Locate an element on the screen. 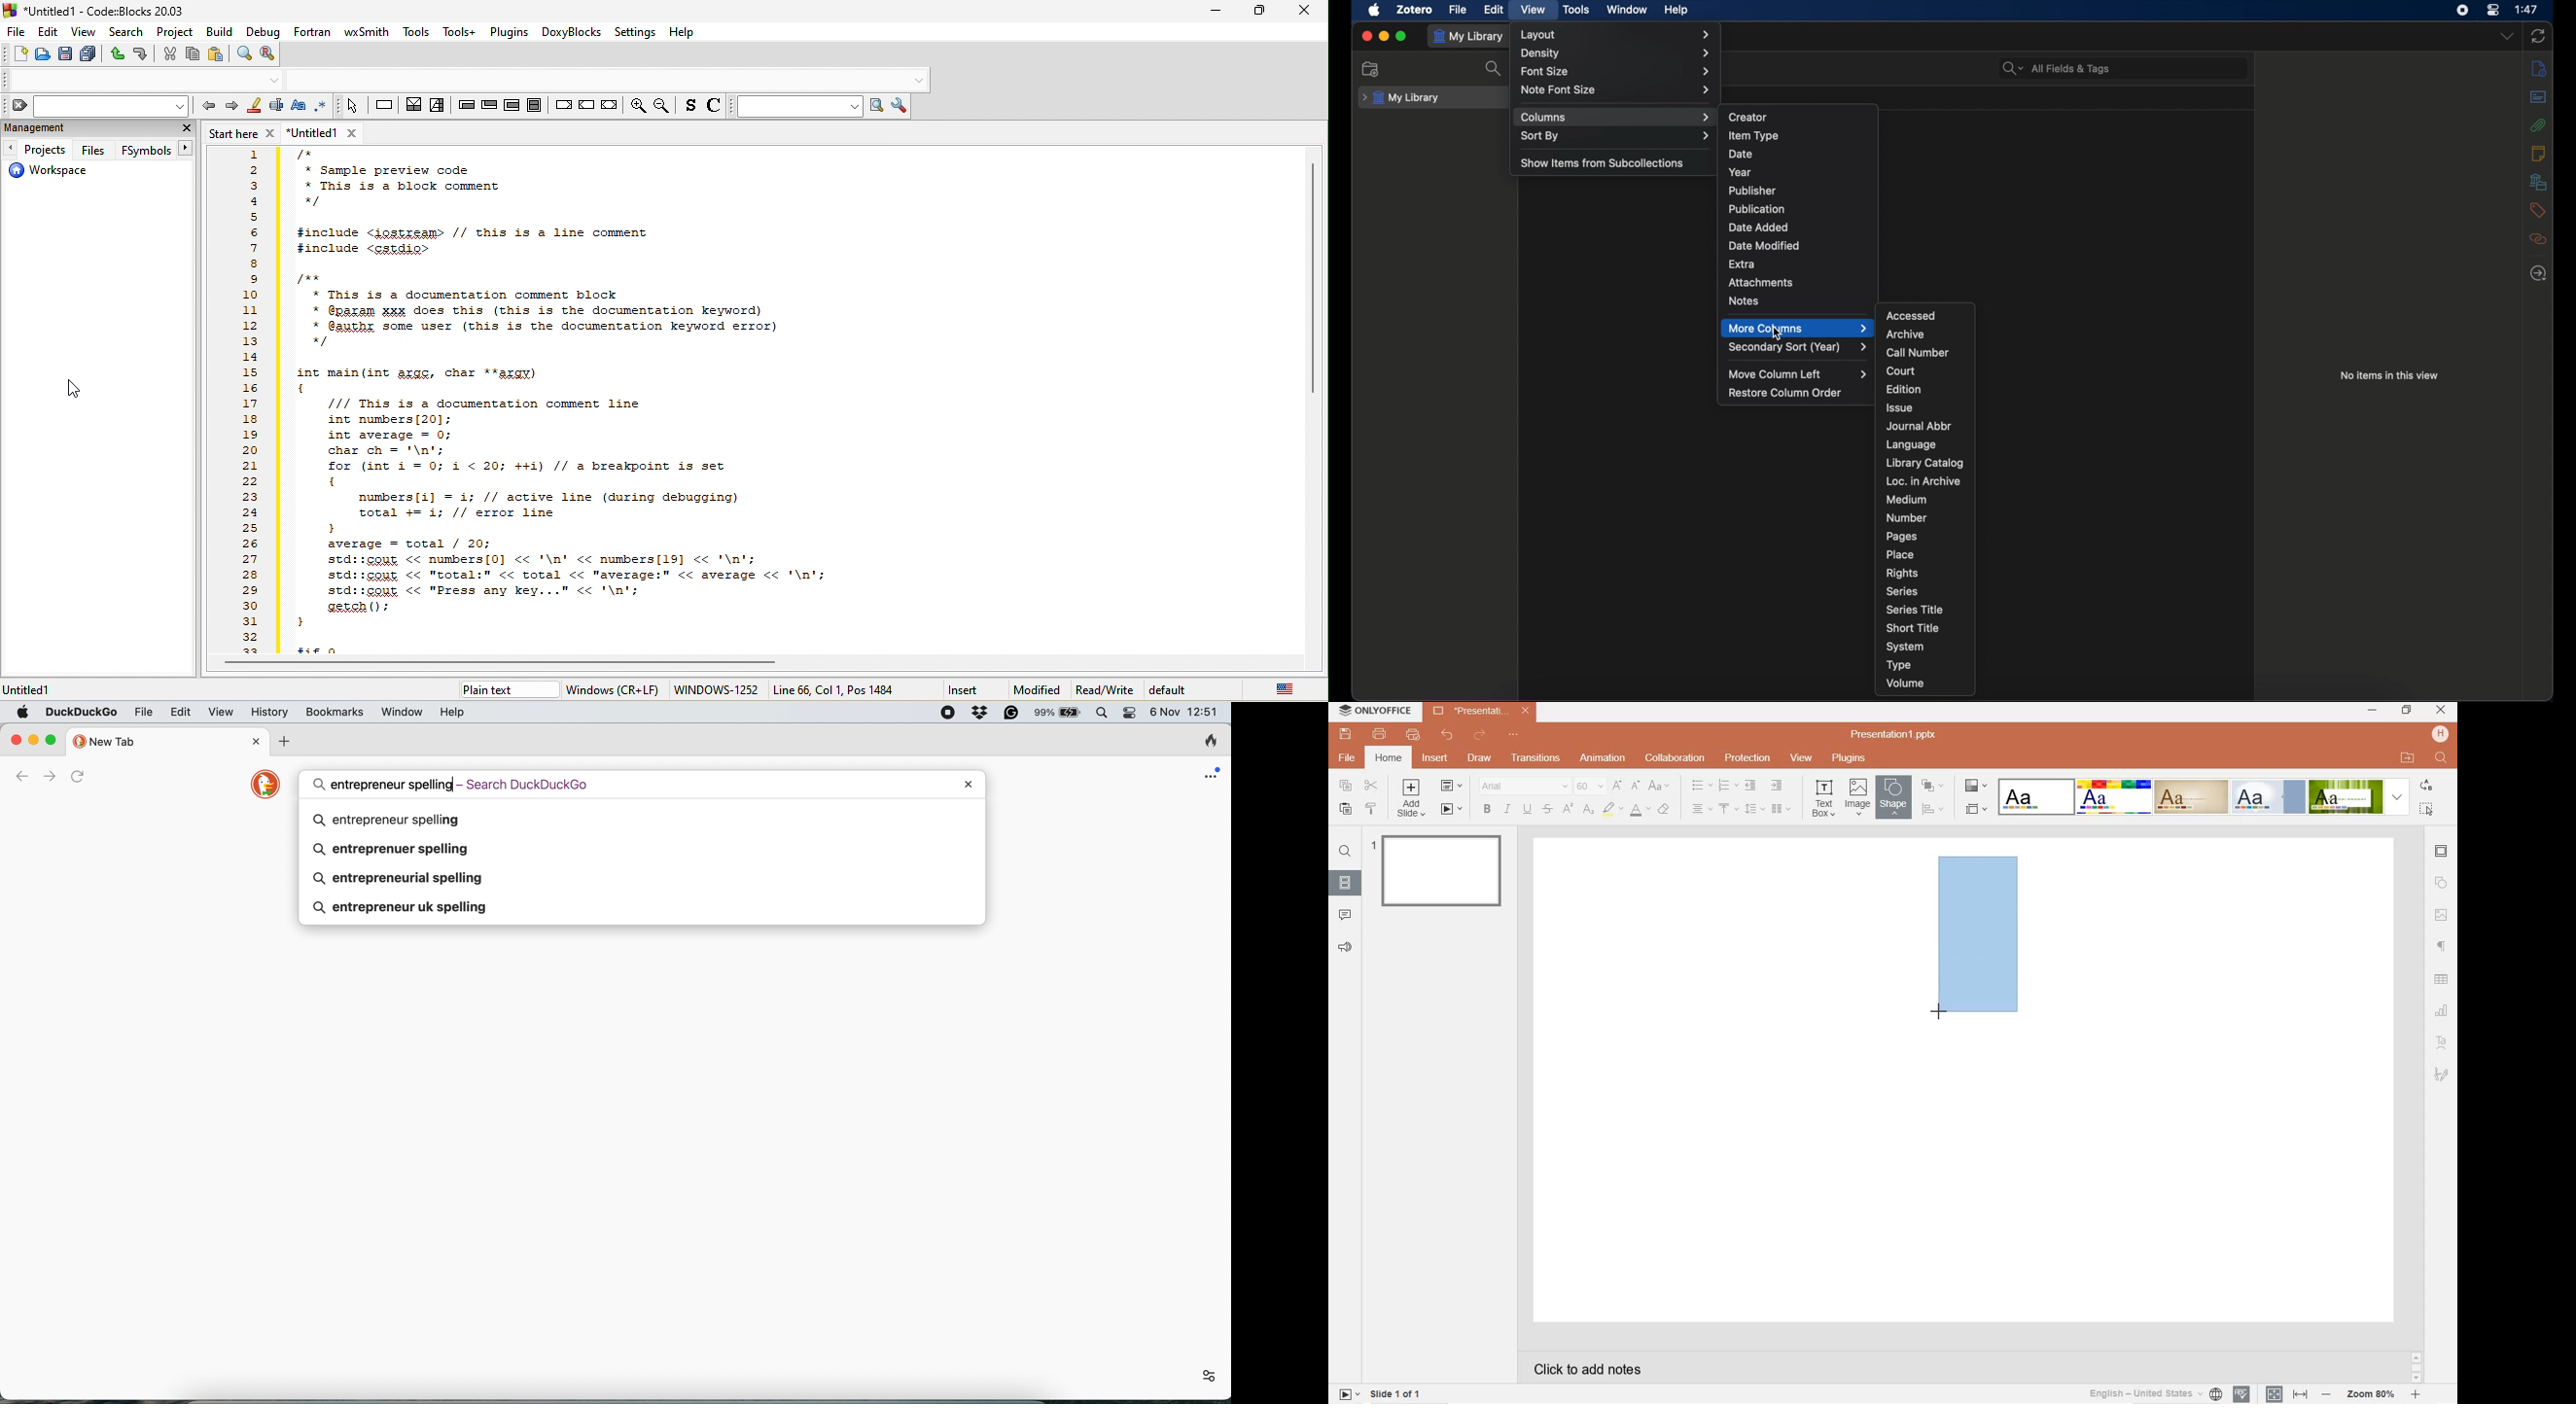 The width and height of the screenshot is (2576, 1428). Blank is located at coordinates (2037, 796).